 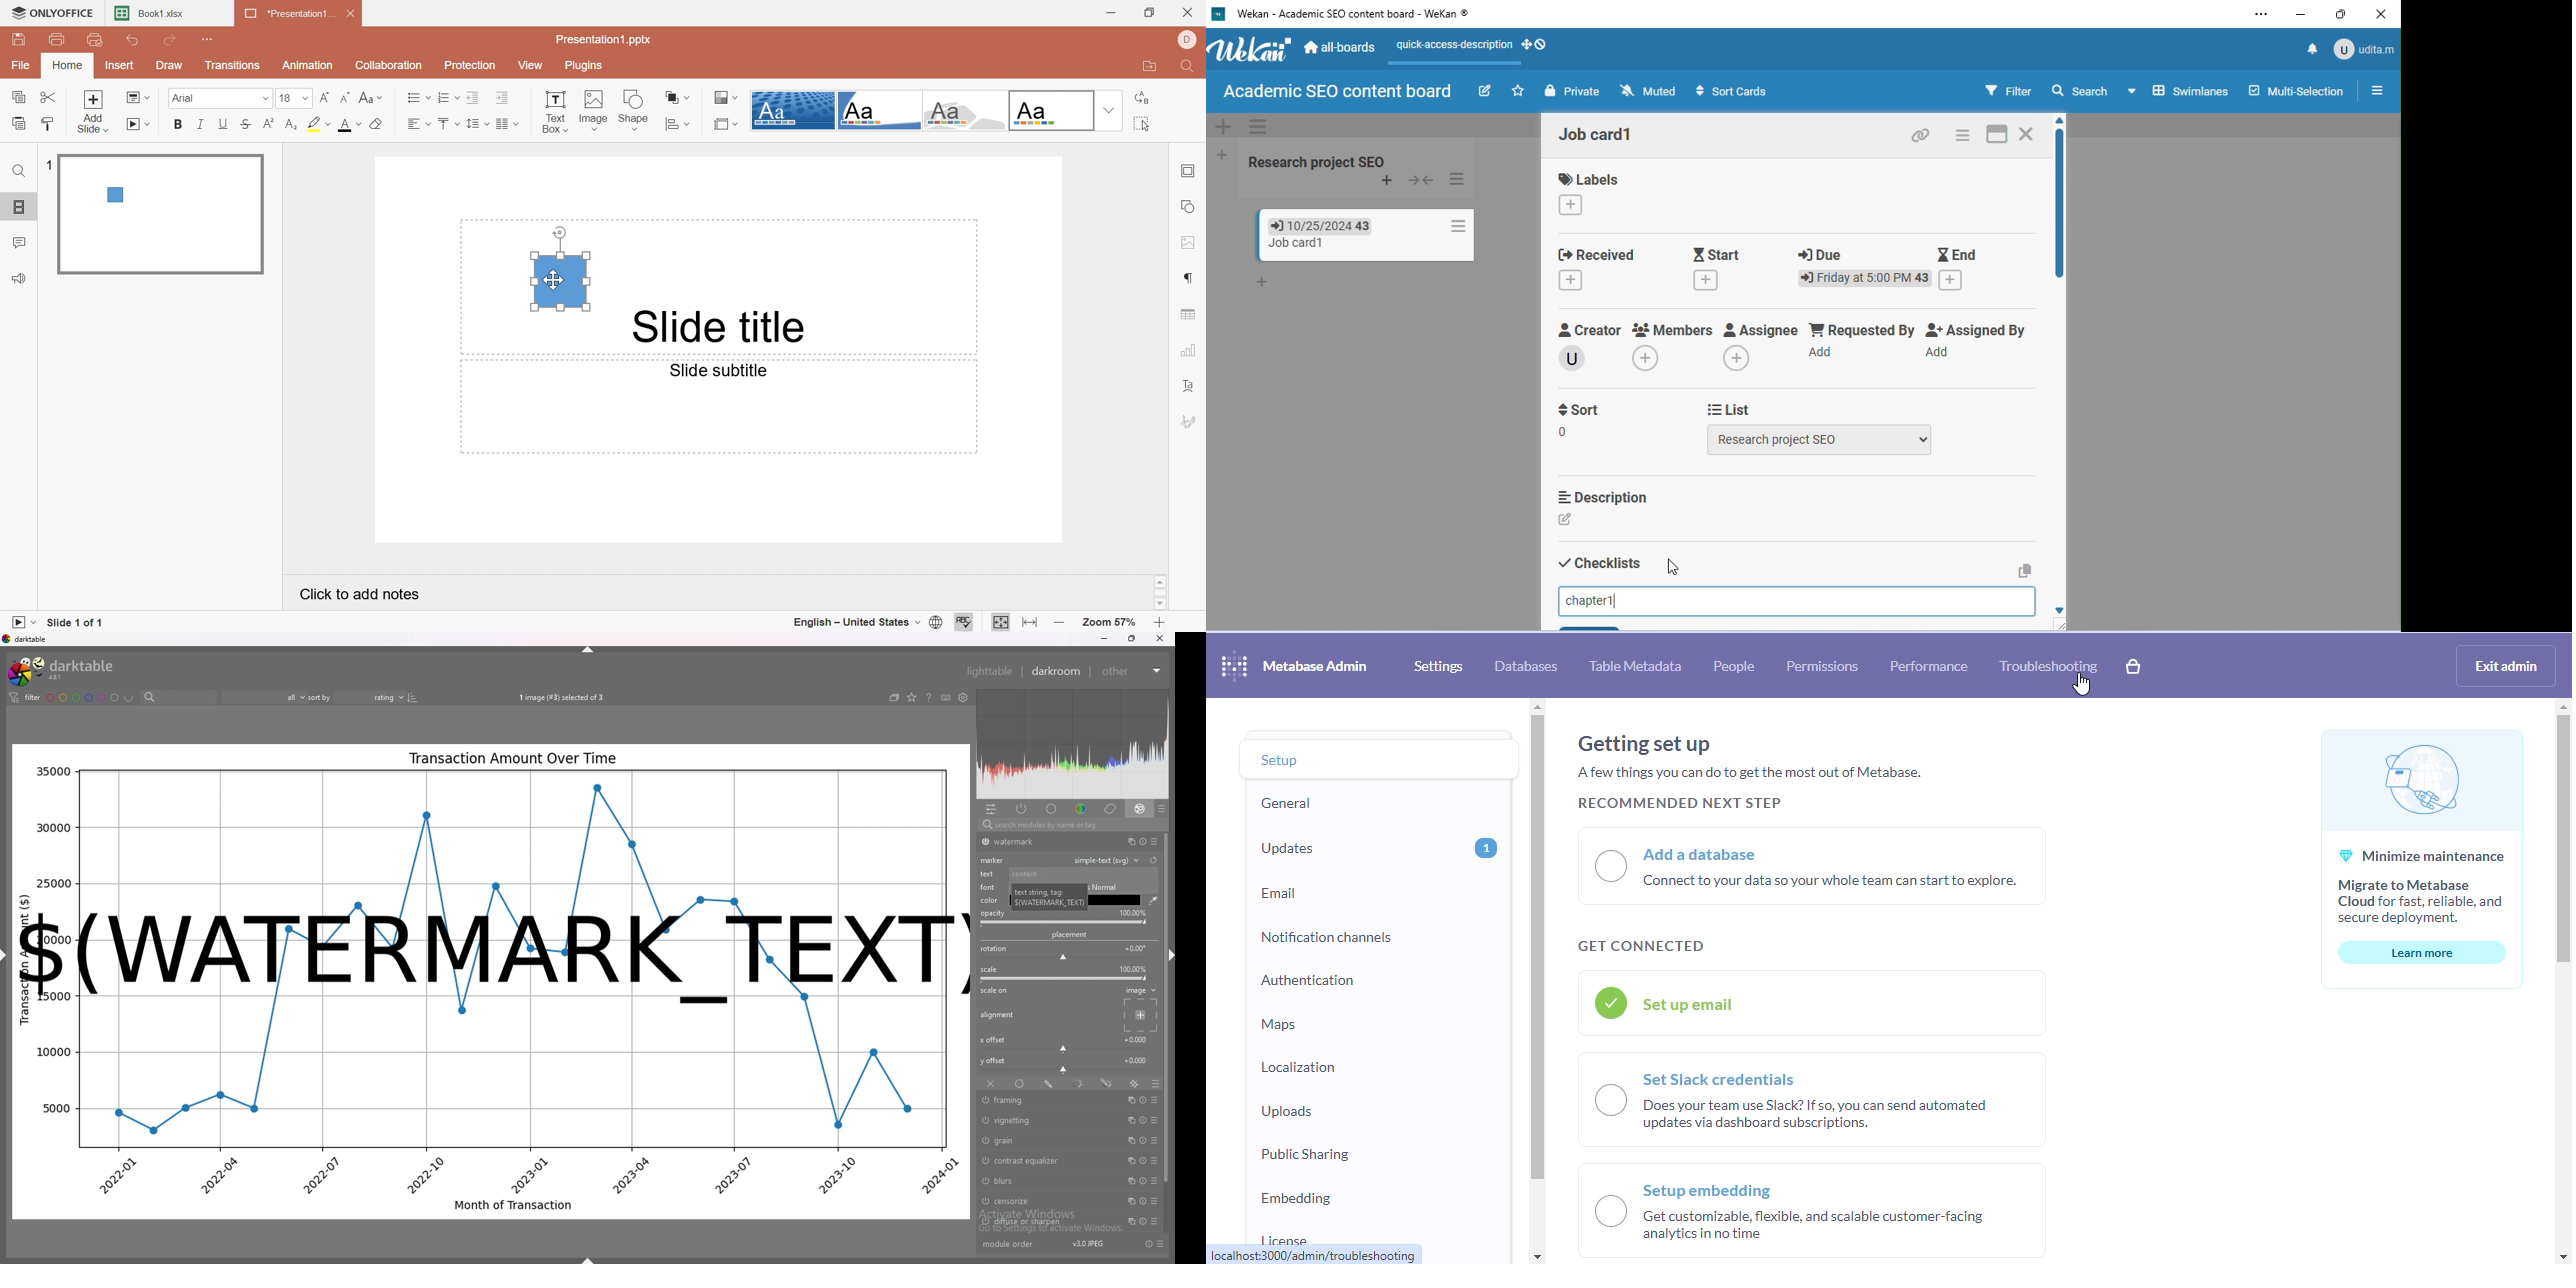 I want to click on creator name, so click(x=1576, y=357).